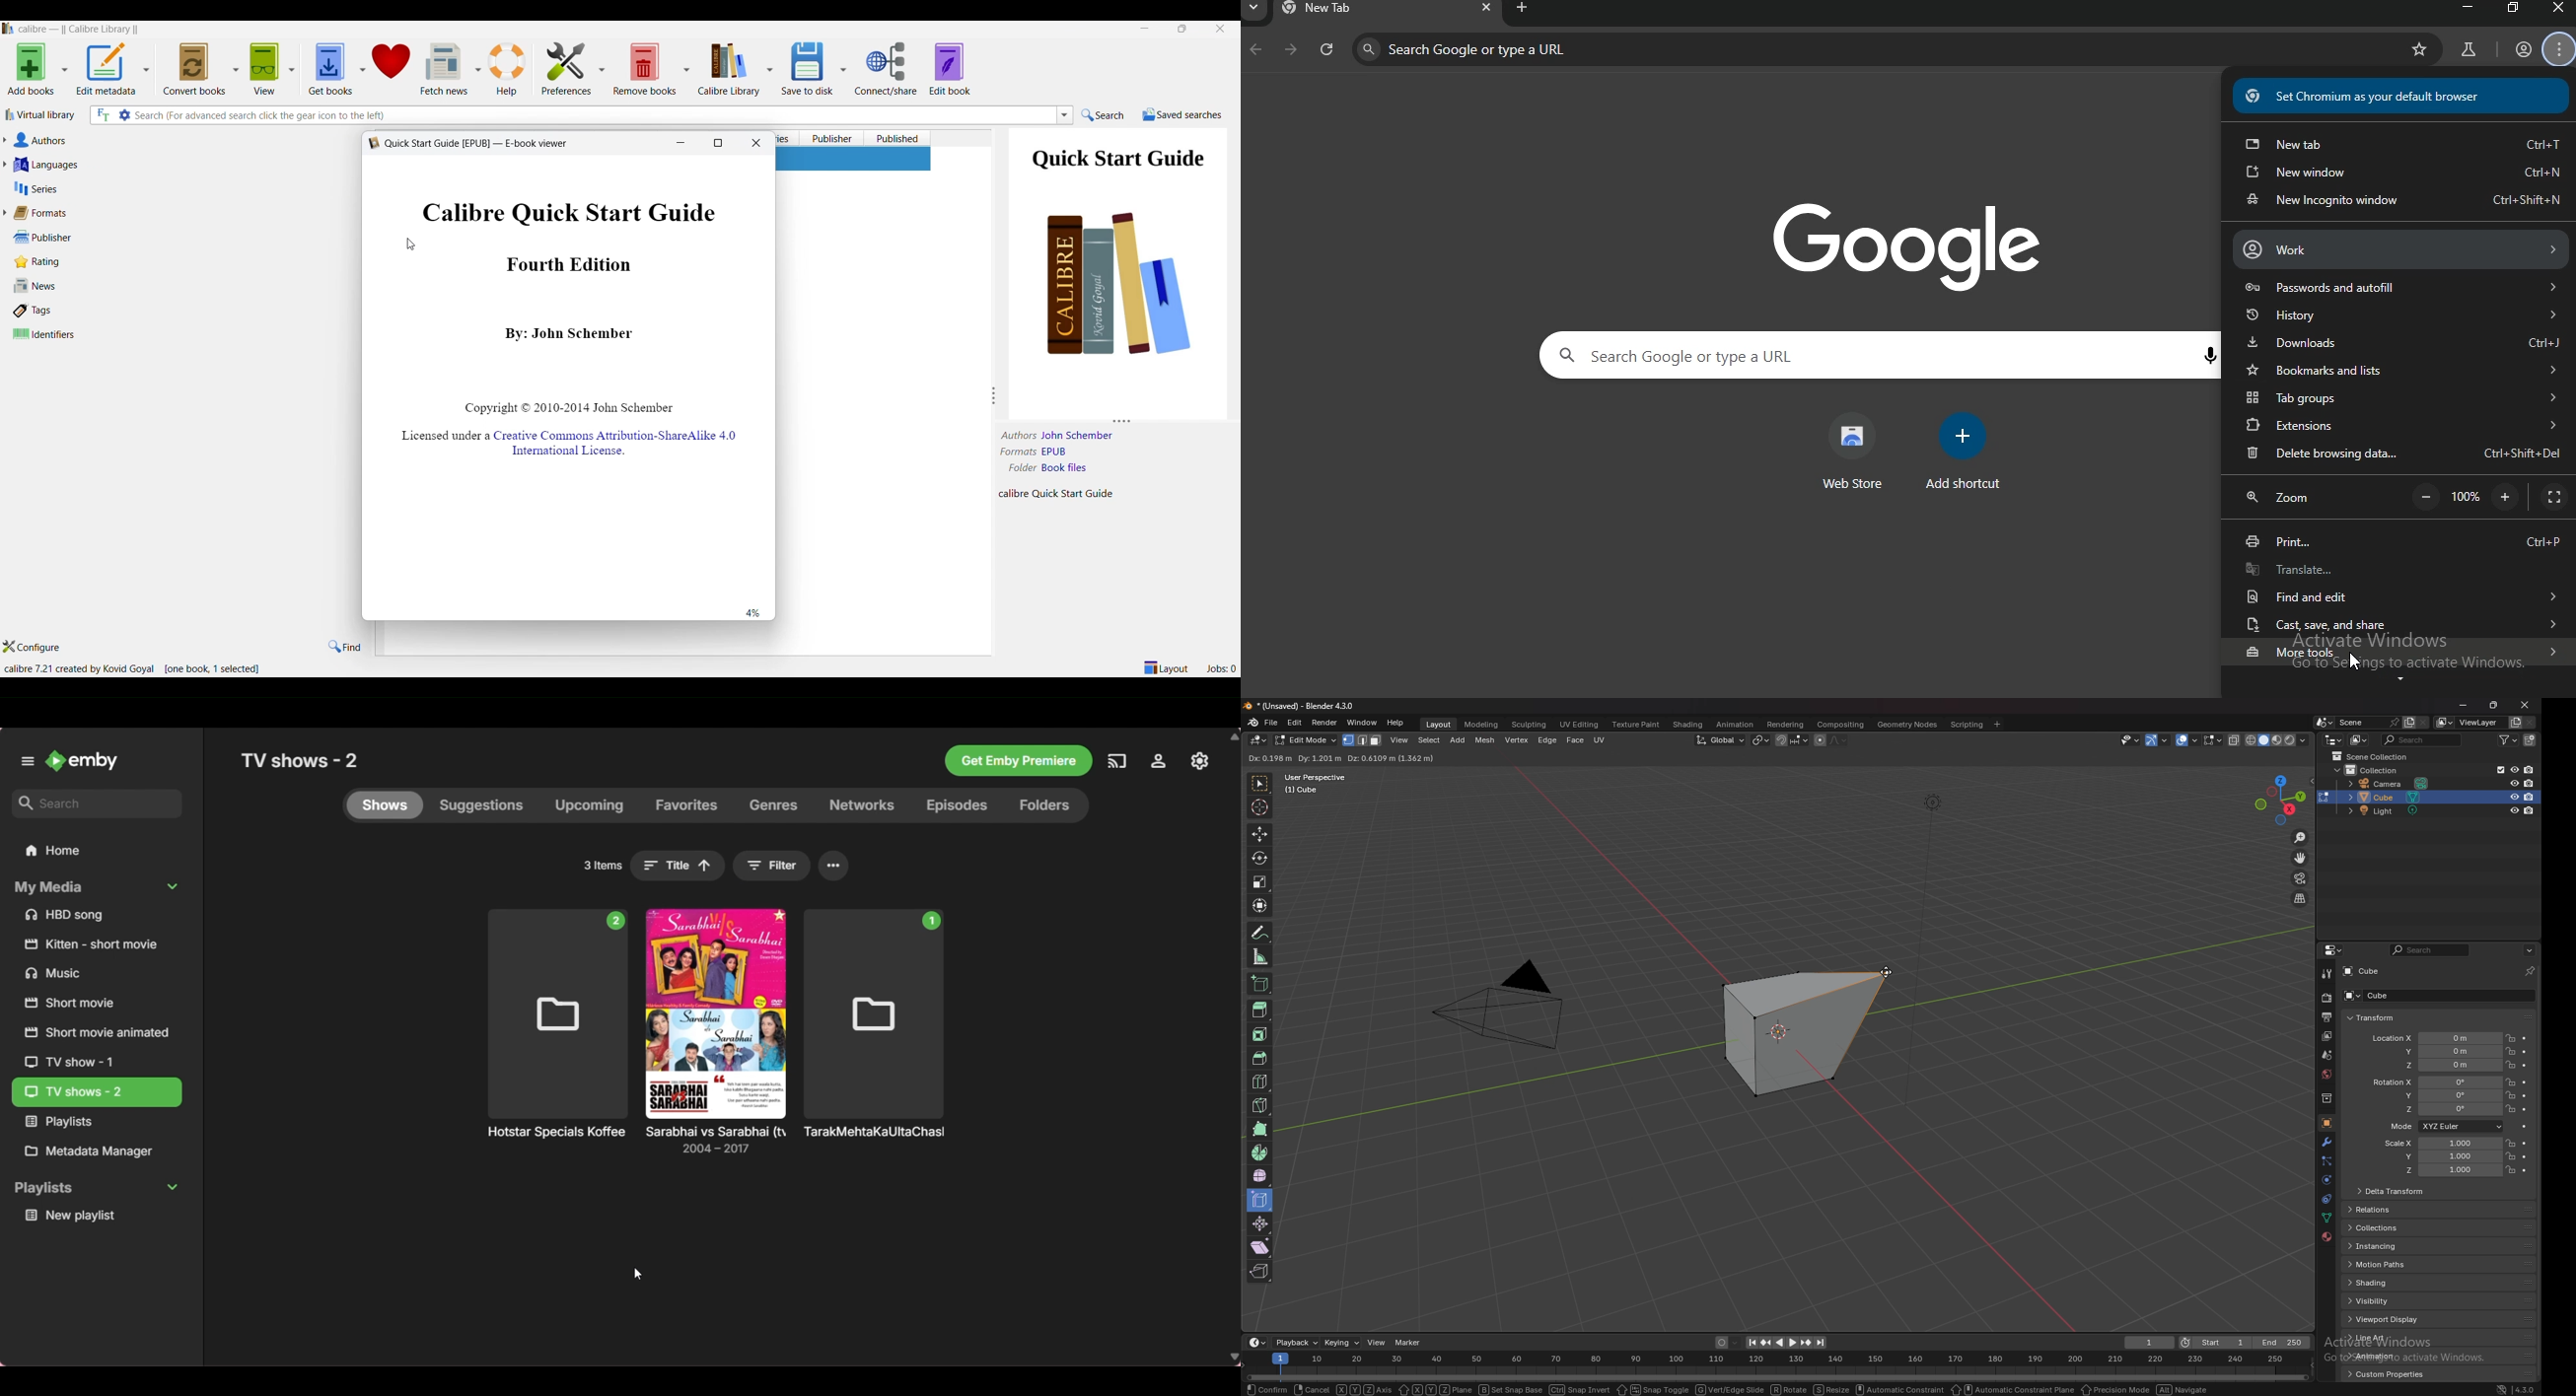 The image size is (2576, 1400). I want to click on close, so click(2559, 8).